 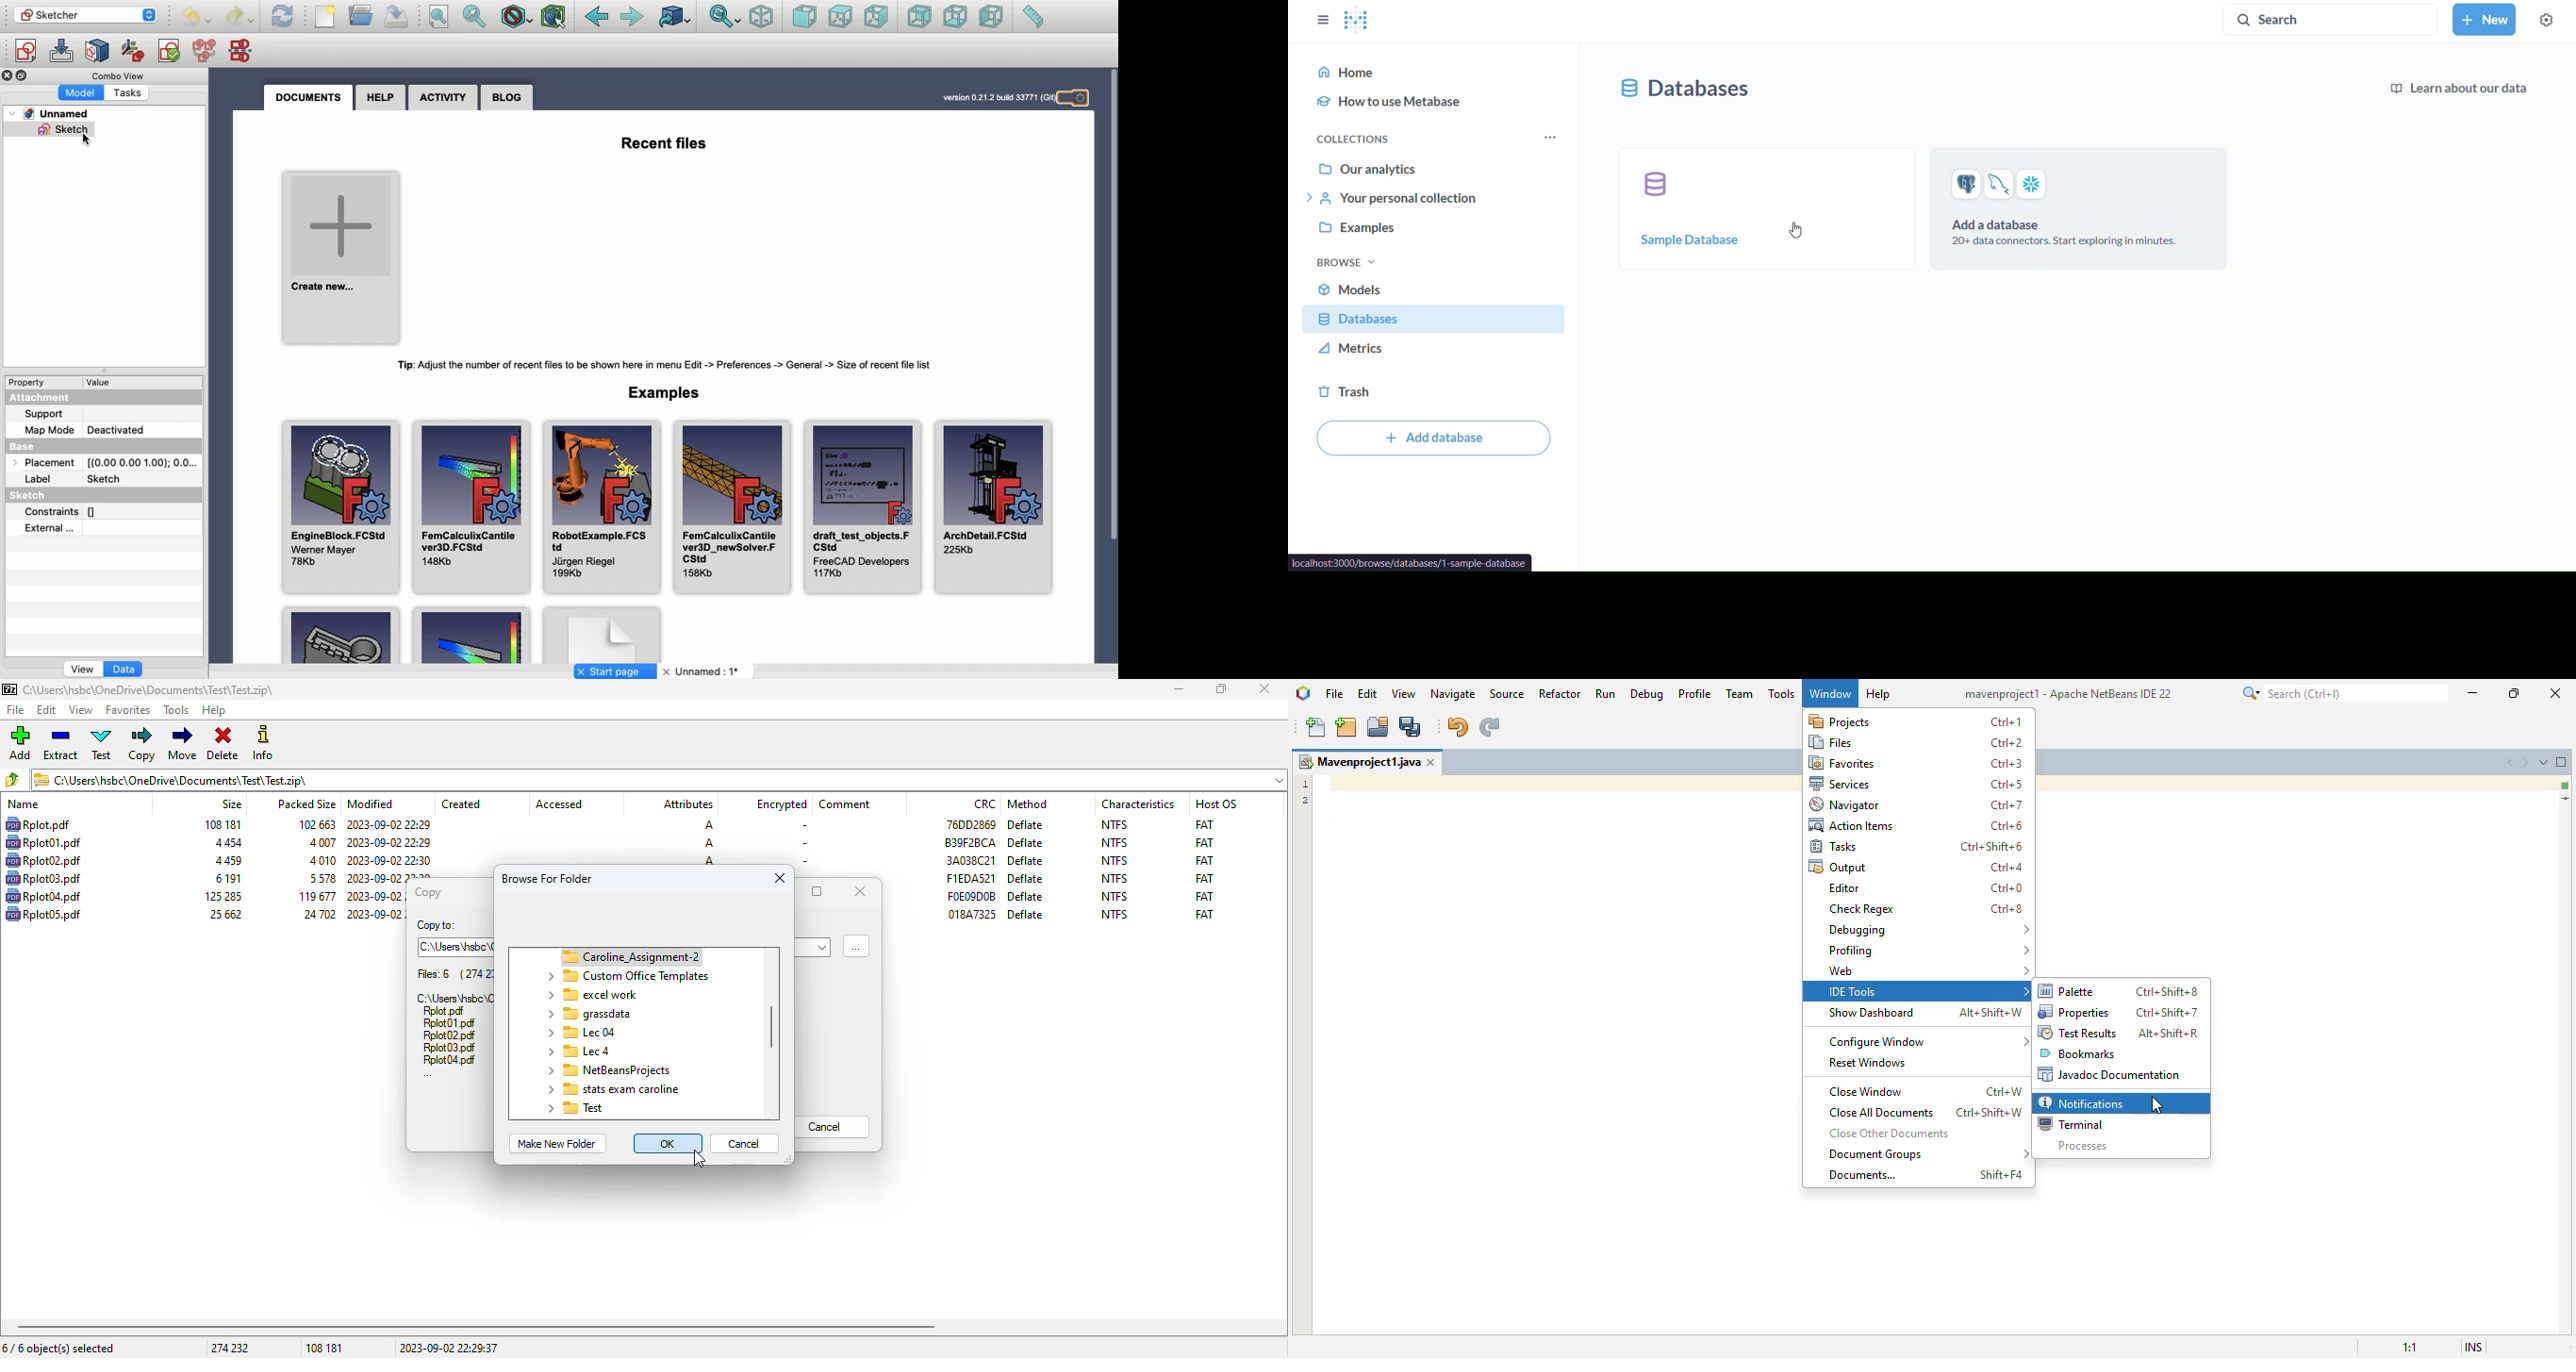 What do you see at coordinates (969, 823) in the screenshot?
I see `CRC` at bounding box center [969, 823].